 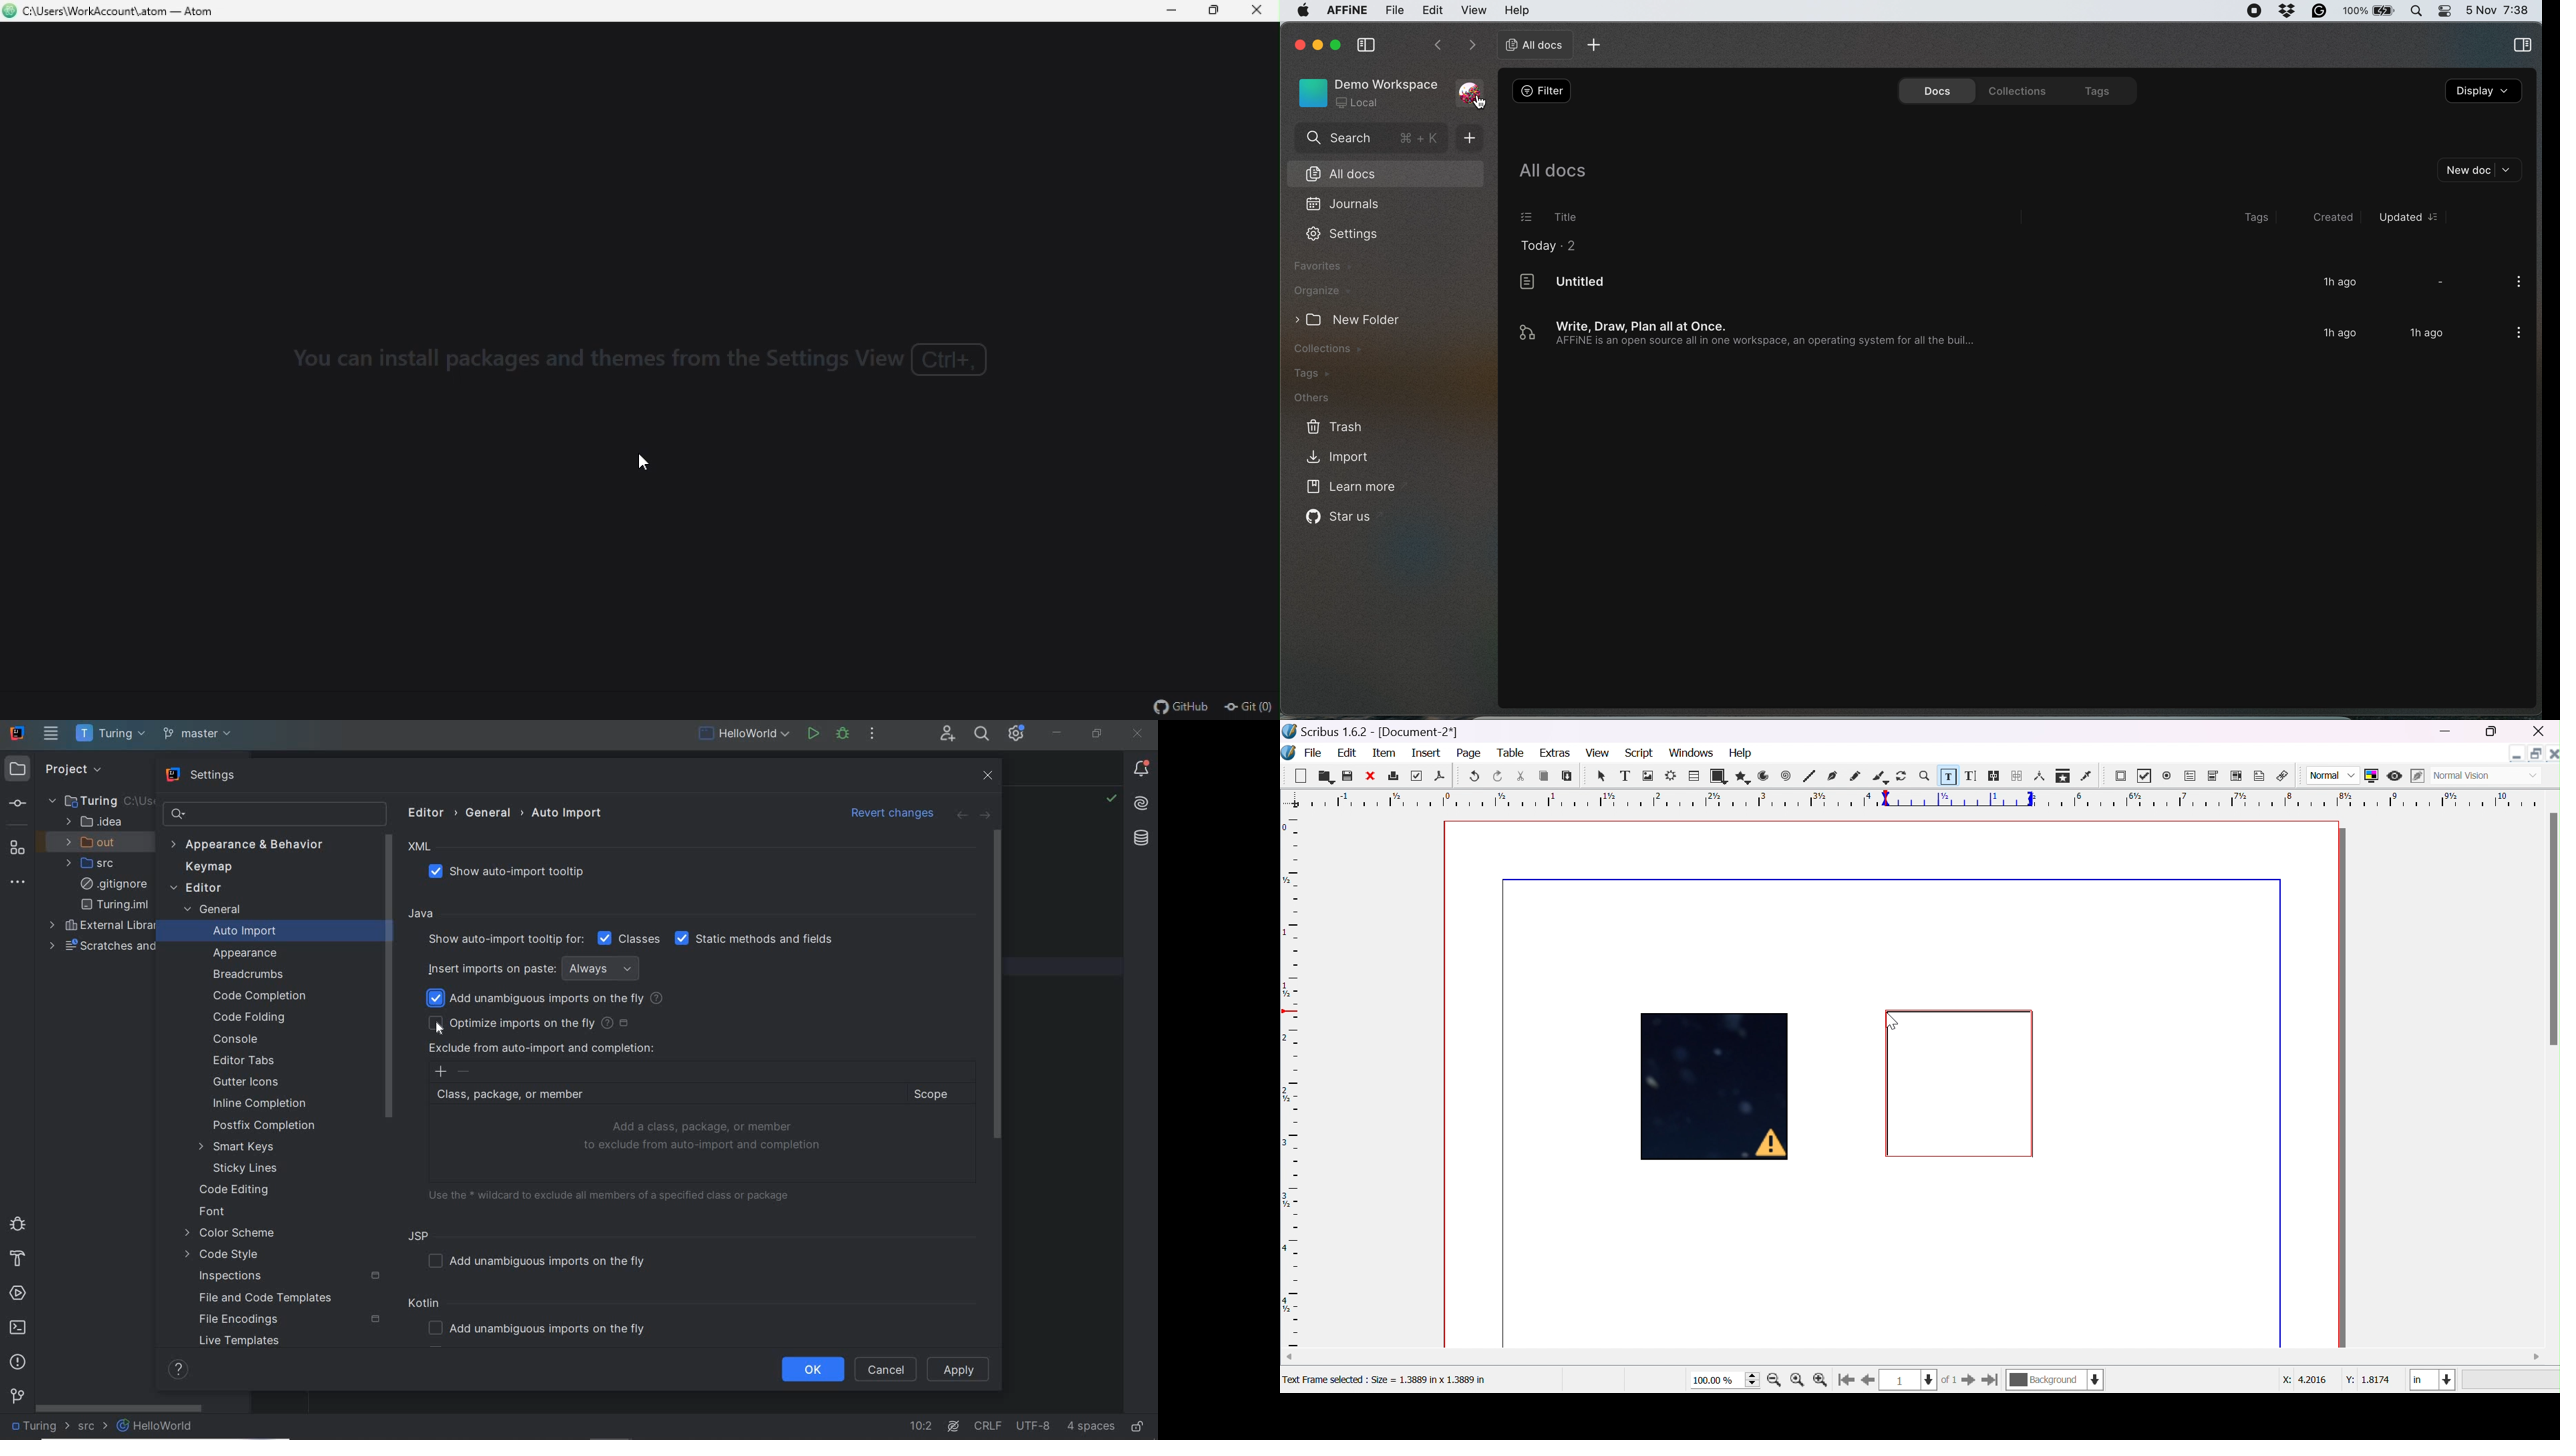 I want to click on close, so click(x=2540, y=731).